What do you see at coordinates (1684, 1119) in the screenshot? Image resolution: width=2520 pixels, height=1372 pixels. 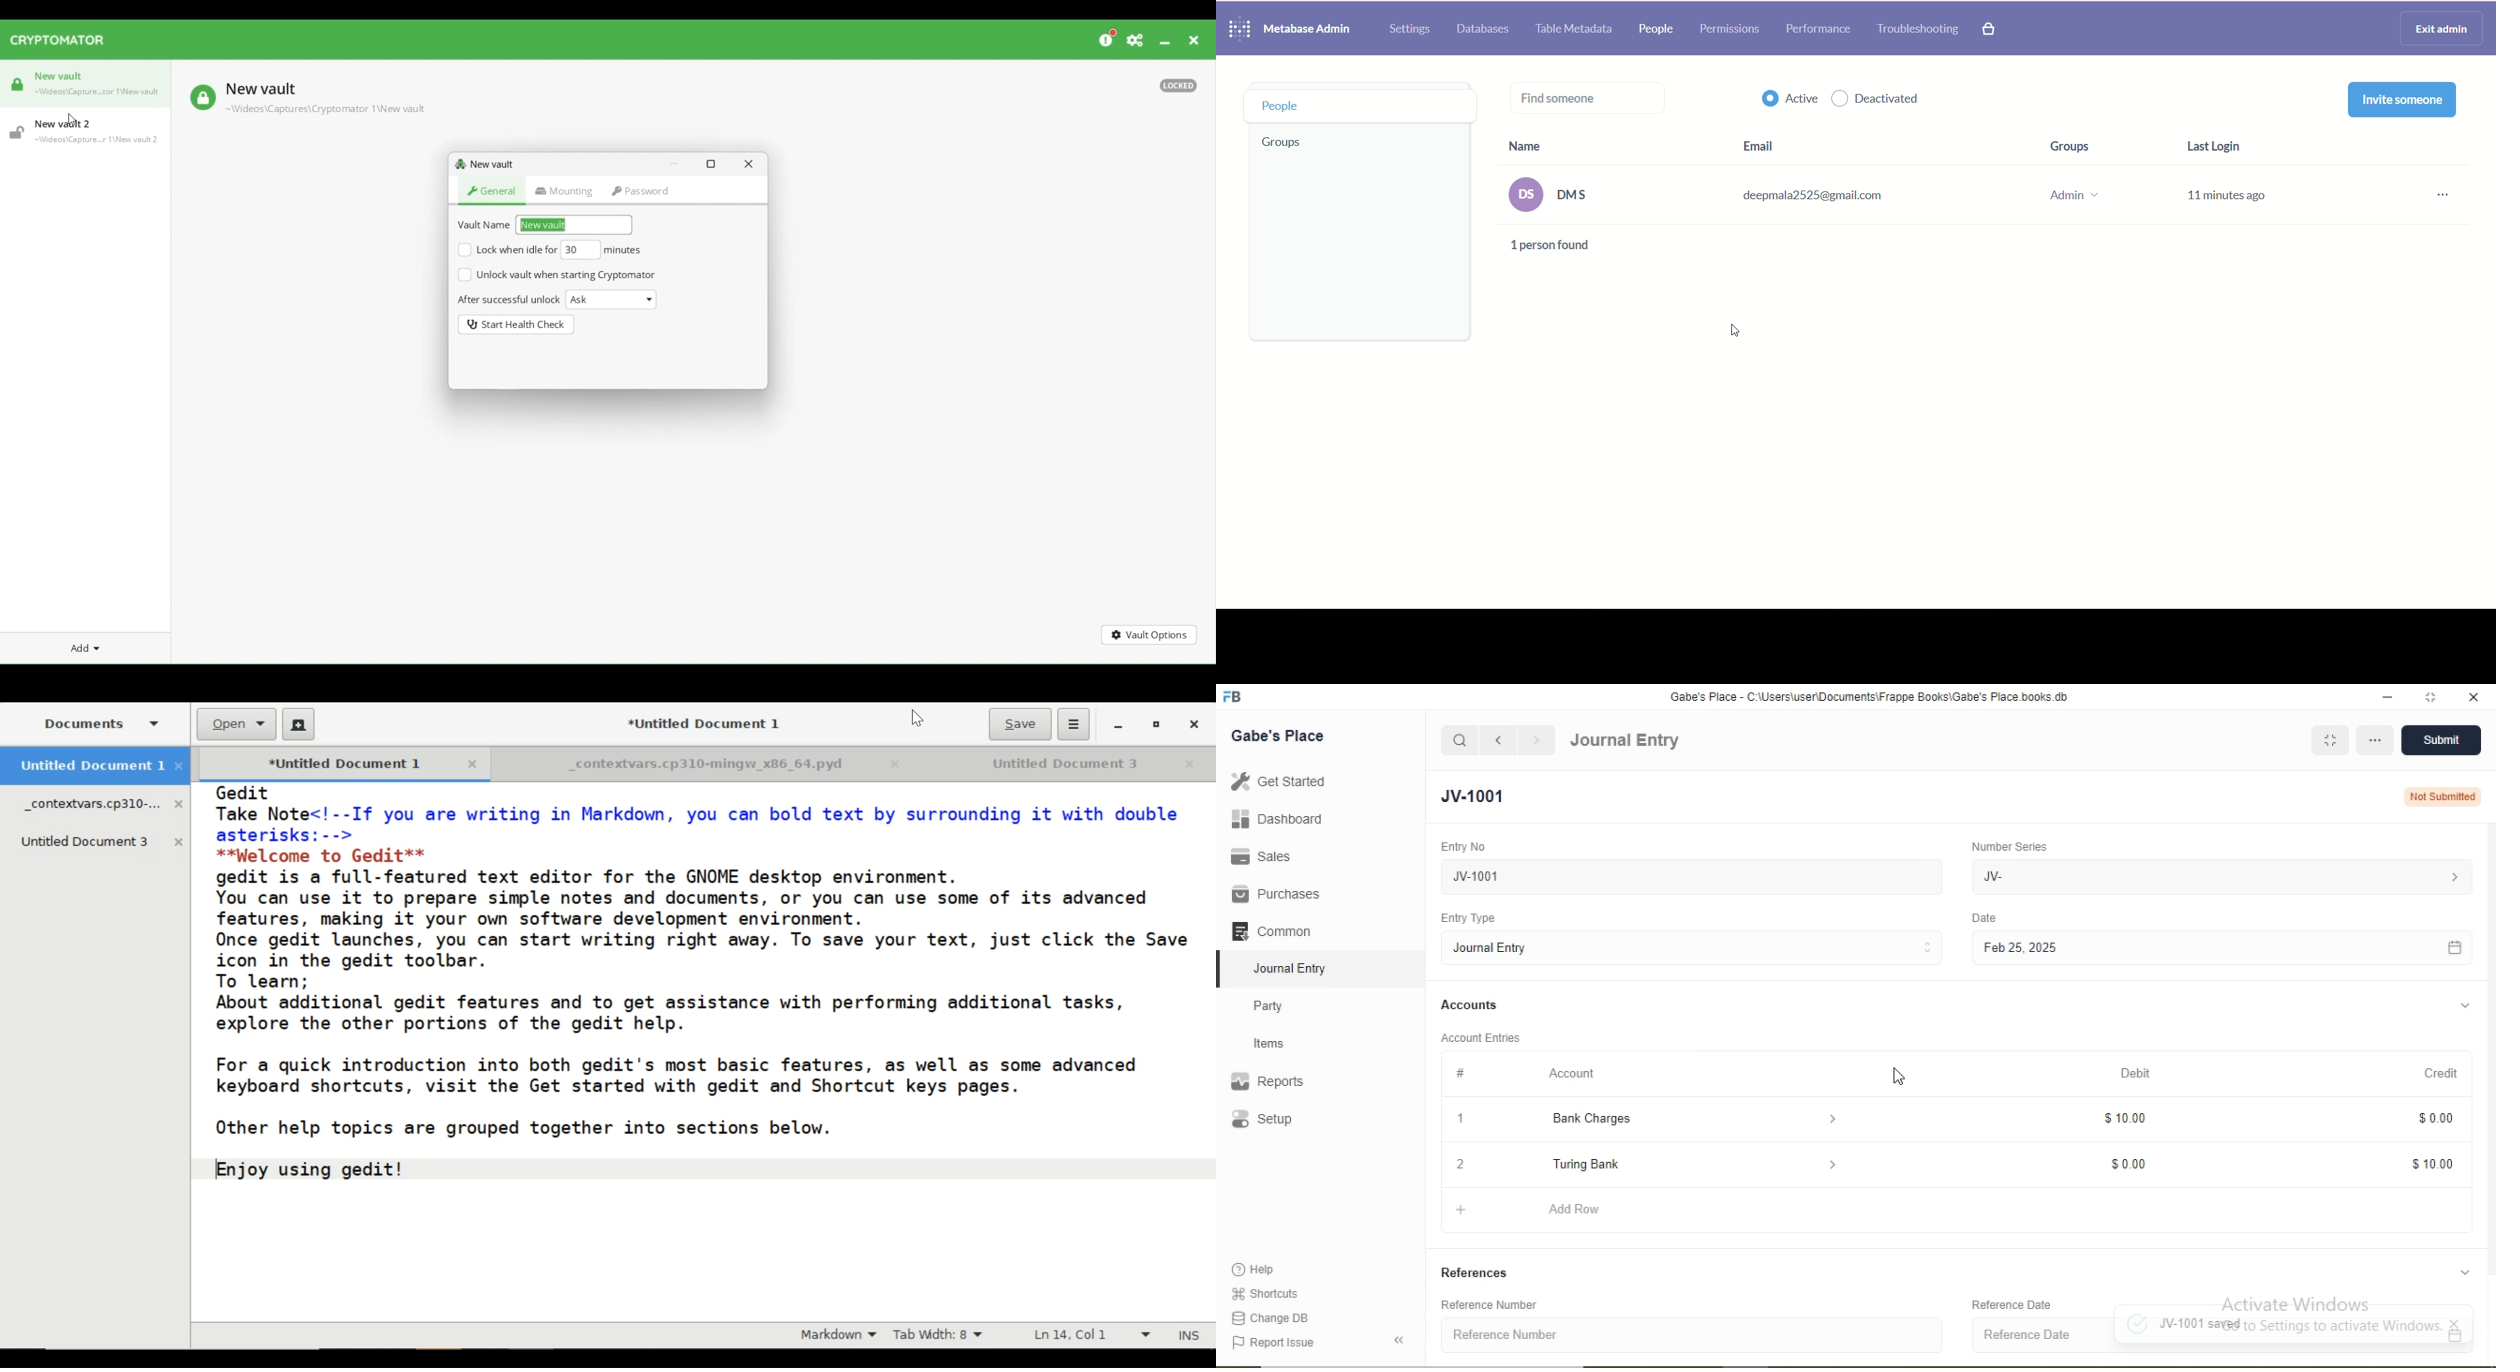 I see `Bank Charges` at bounding box center [1684, 1119].